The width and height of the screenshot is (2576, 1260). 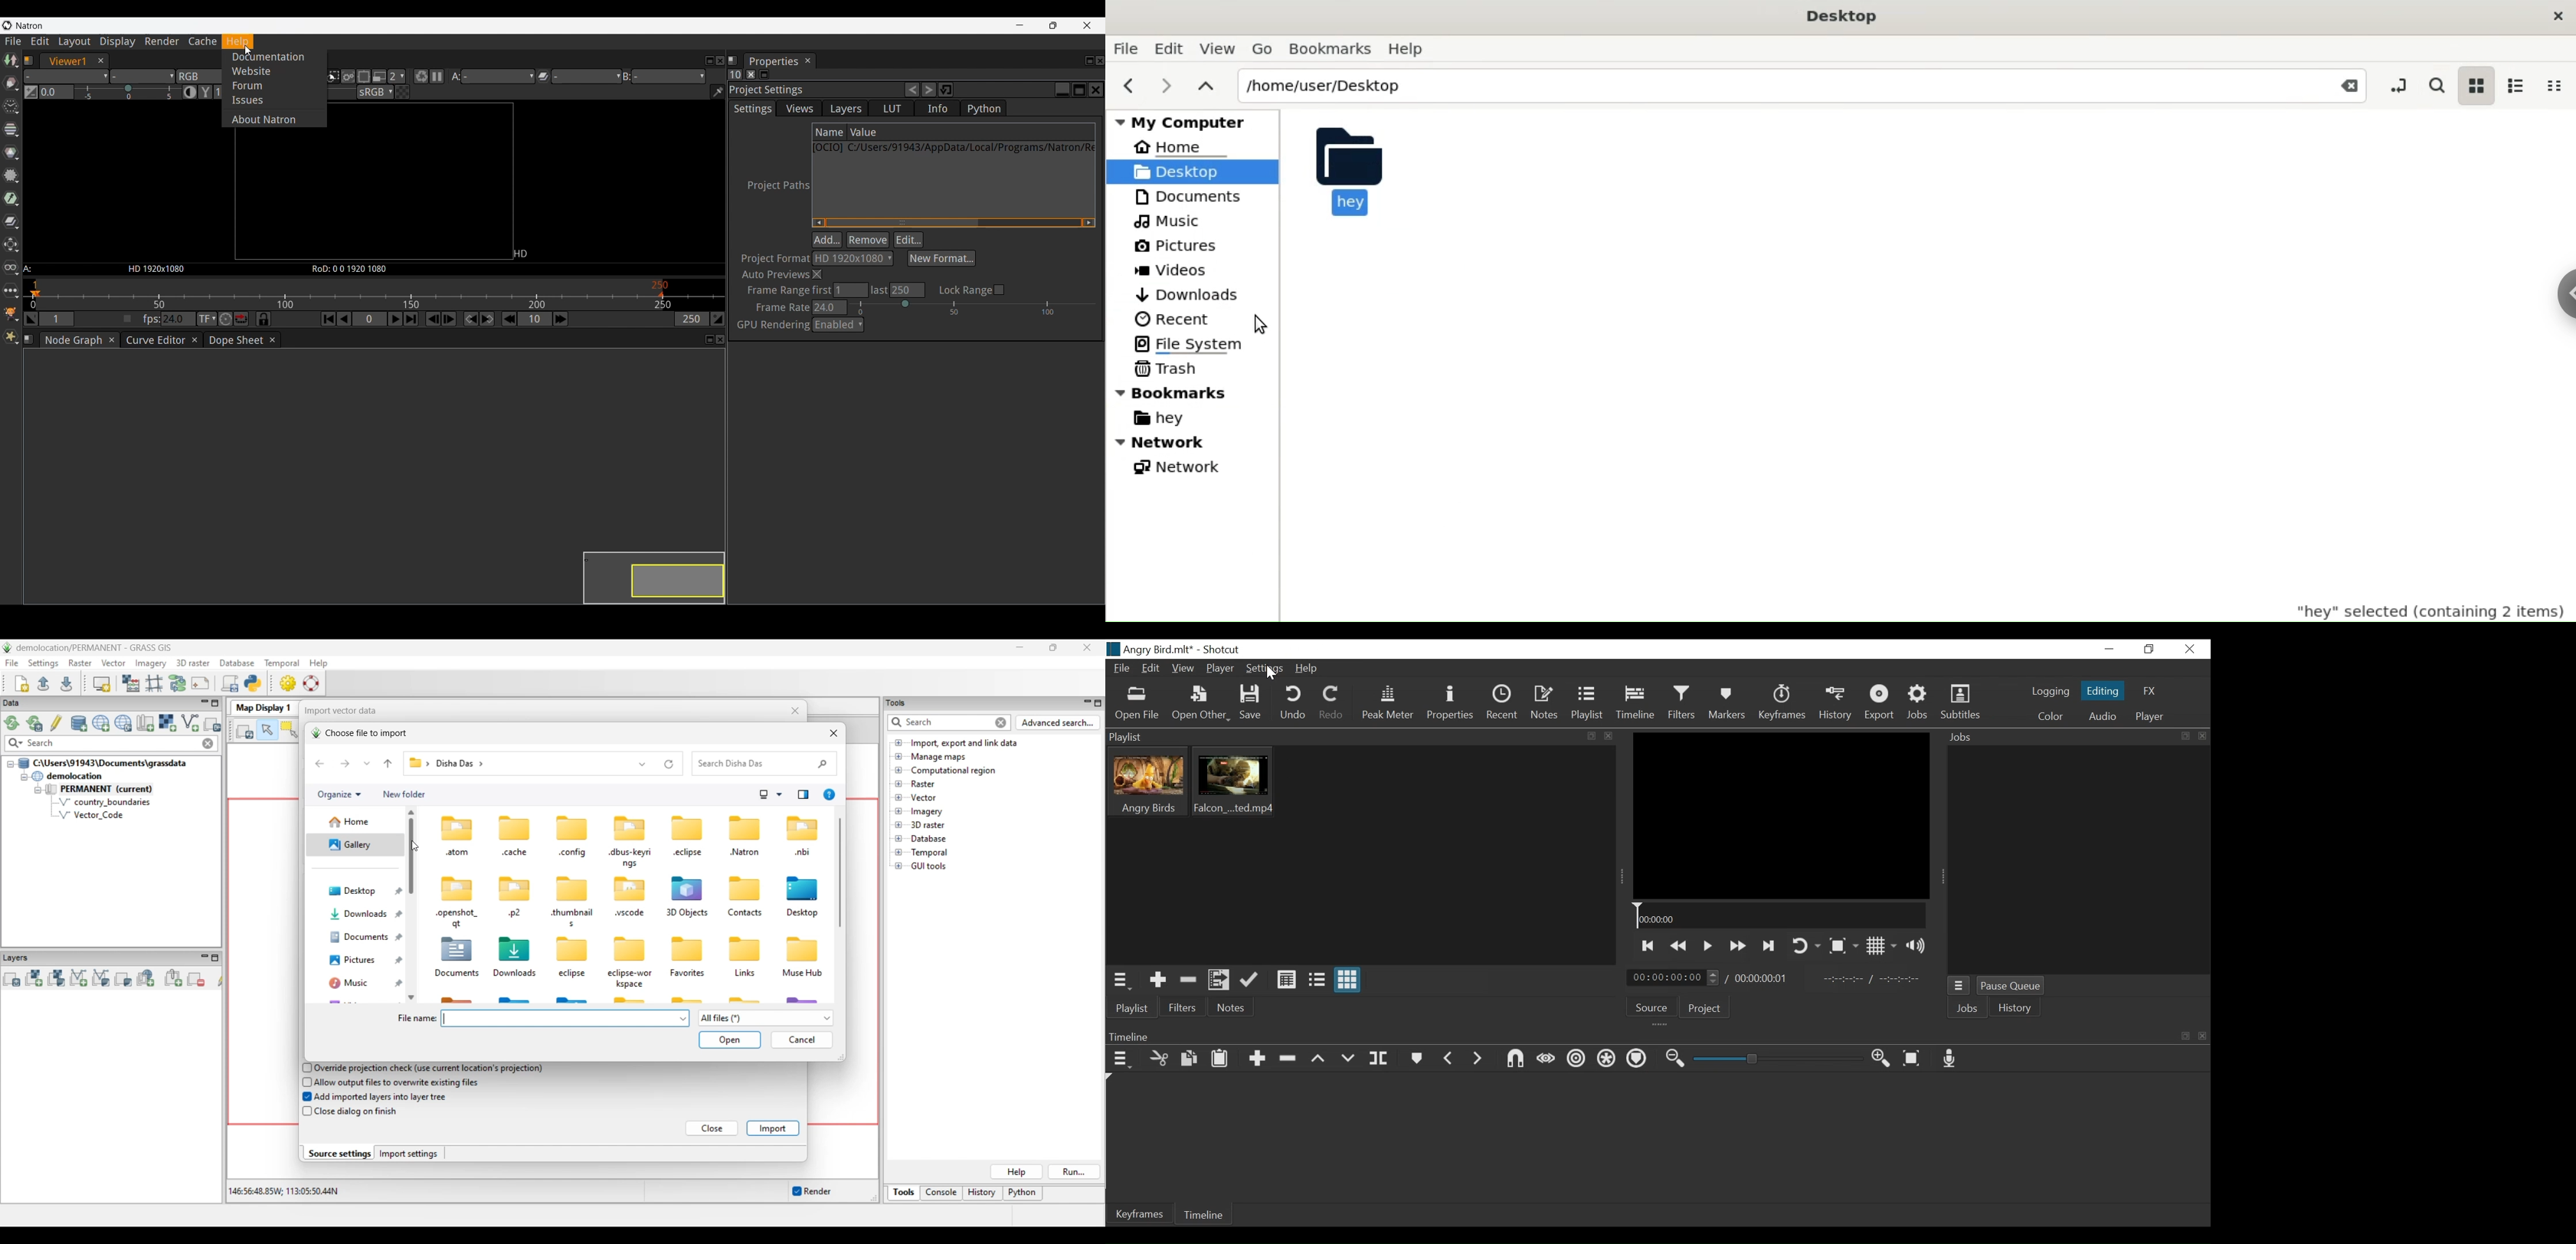 I want to click on Layers settings, so click(x=845, y=108).